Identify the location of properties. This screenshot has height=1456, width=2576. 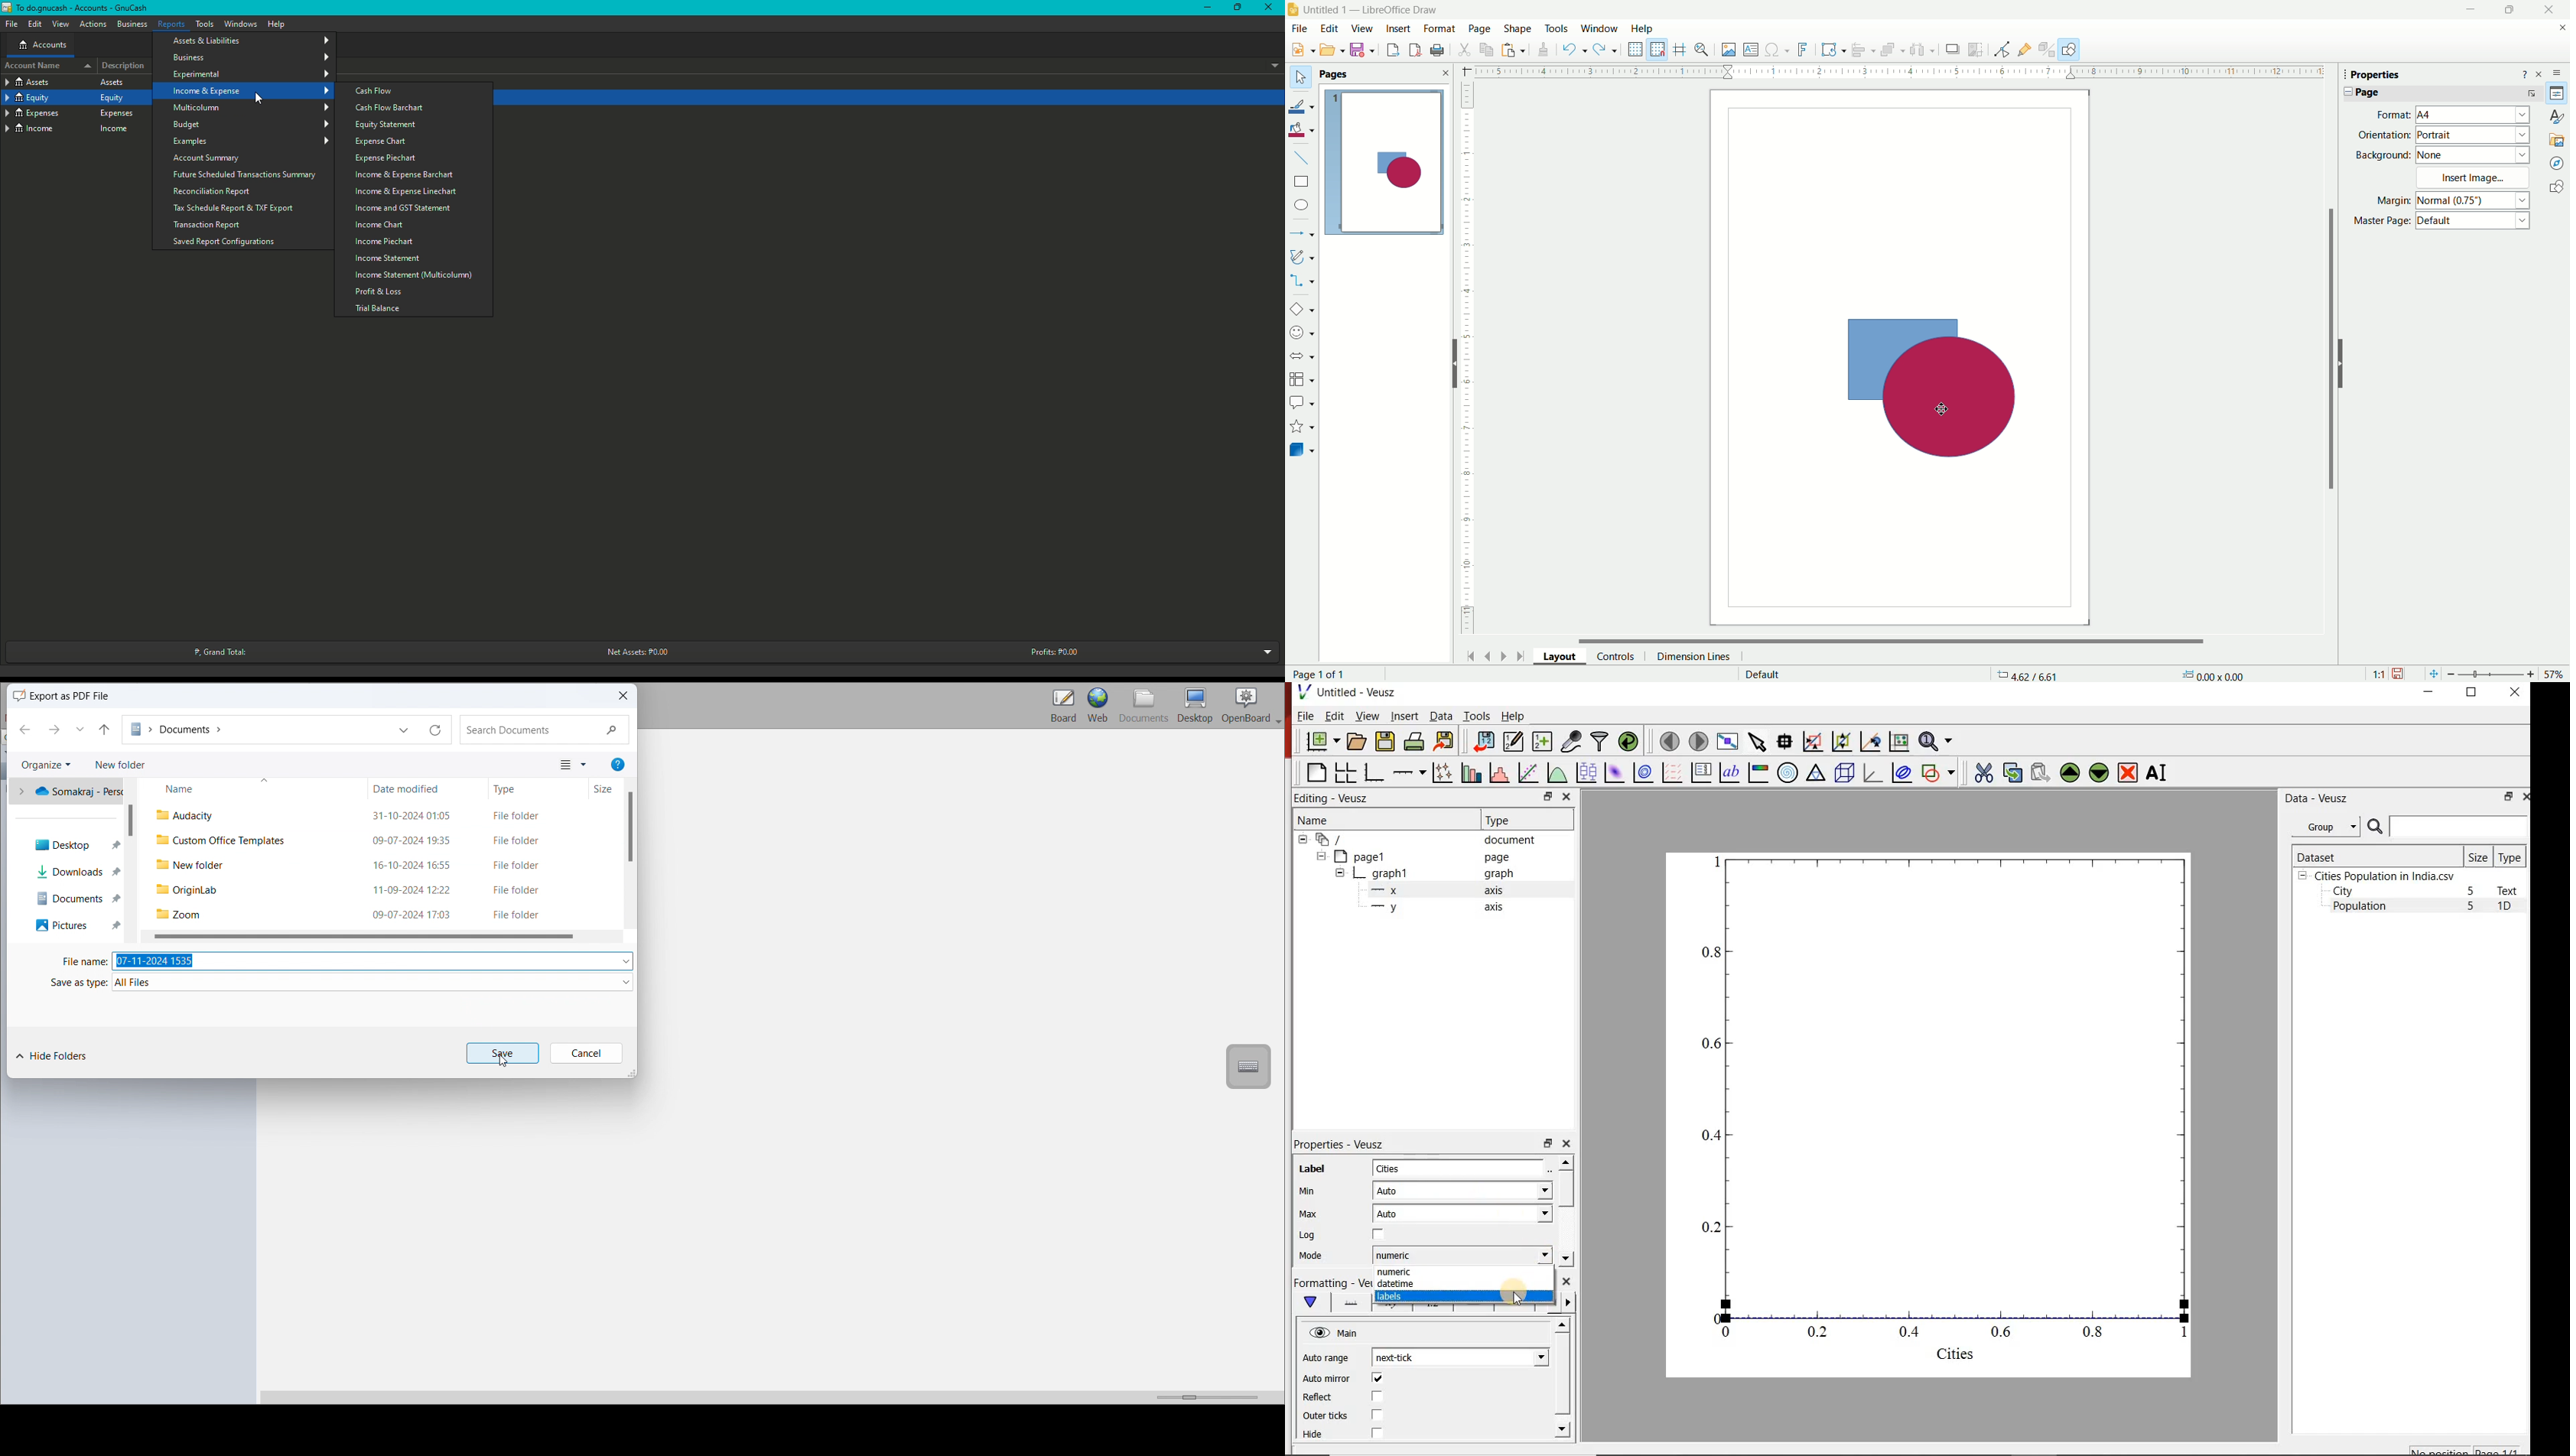
(2385, 76).